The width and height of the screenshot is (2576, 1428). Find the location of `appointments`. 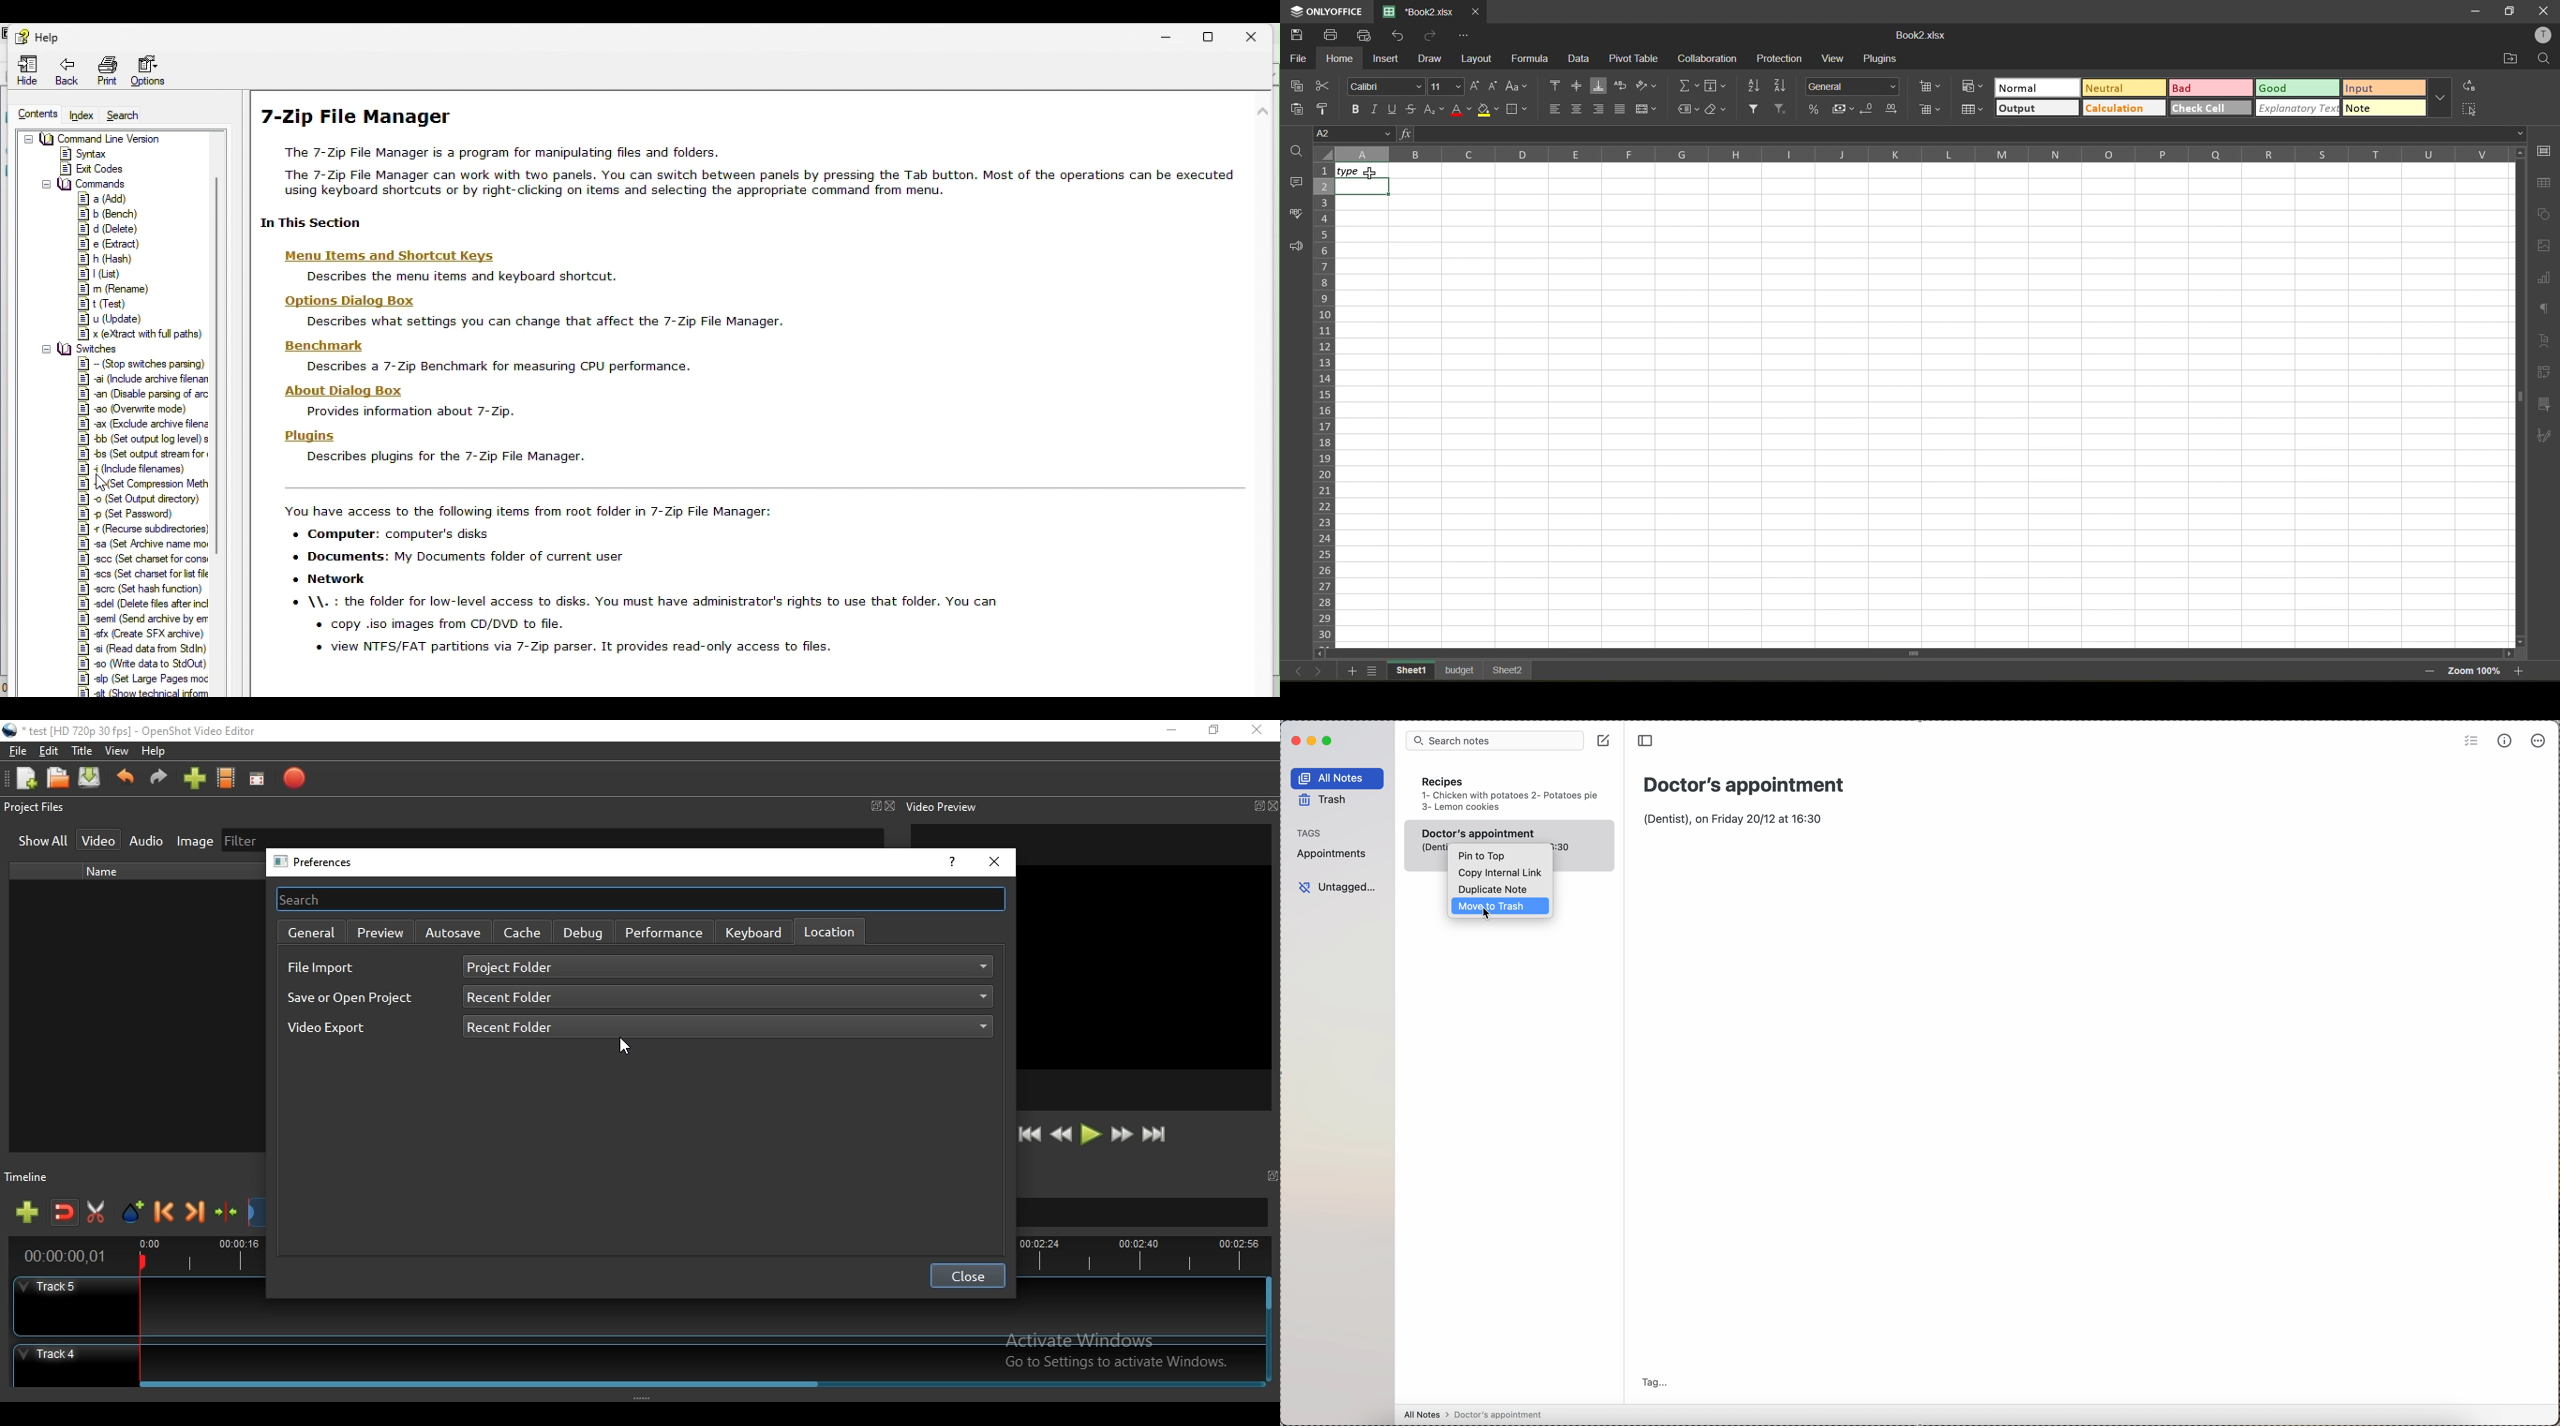

appointments is located at coordinates (1335, 854).